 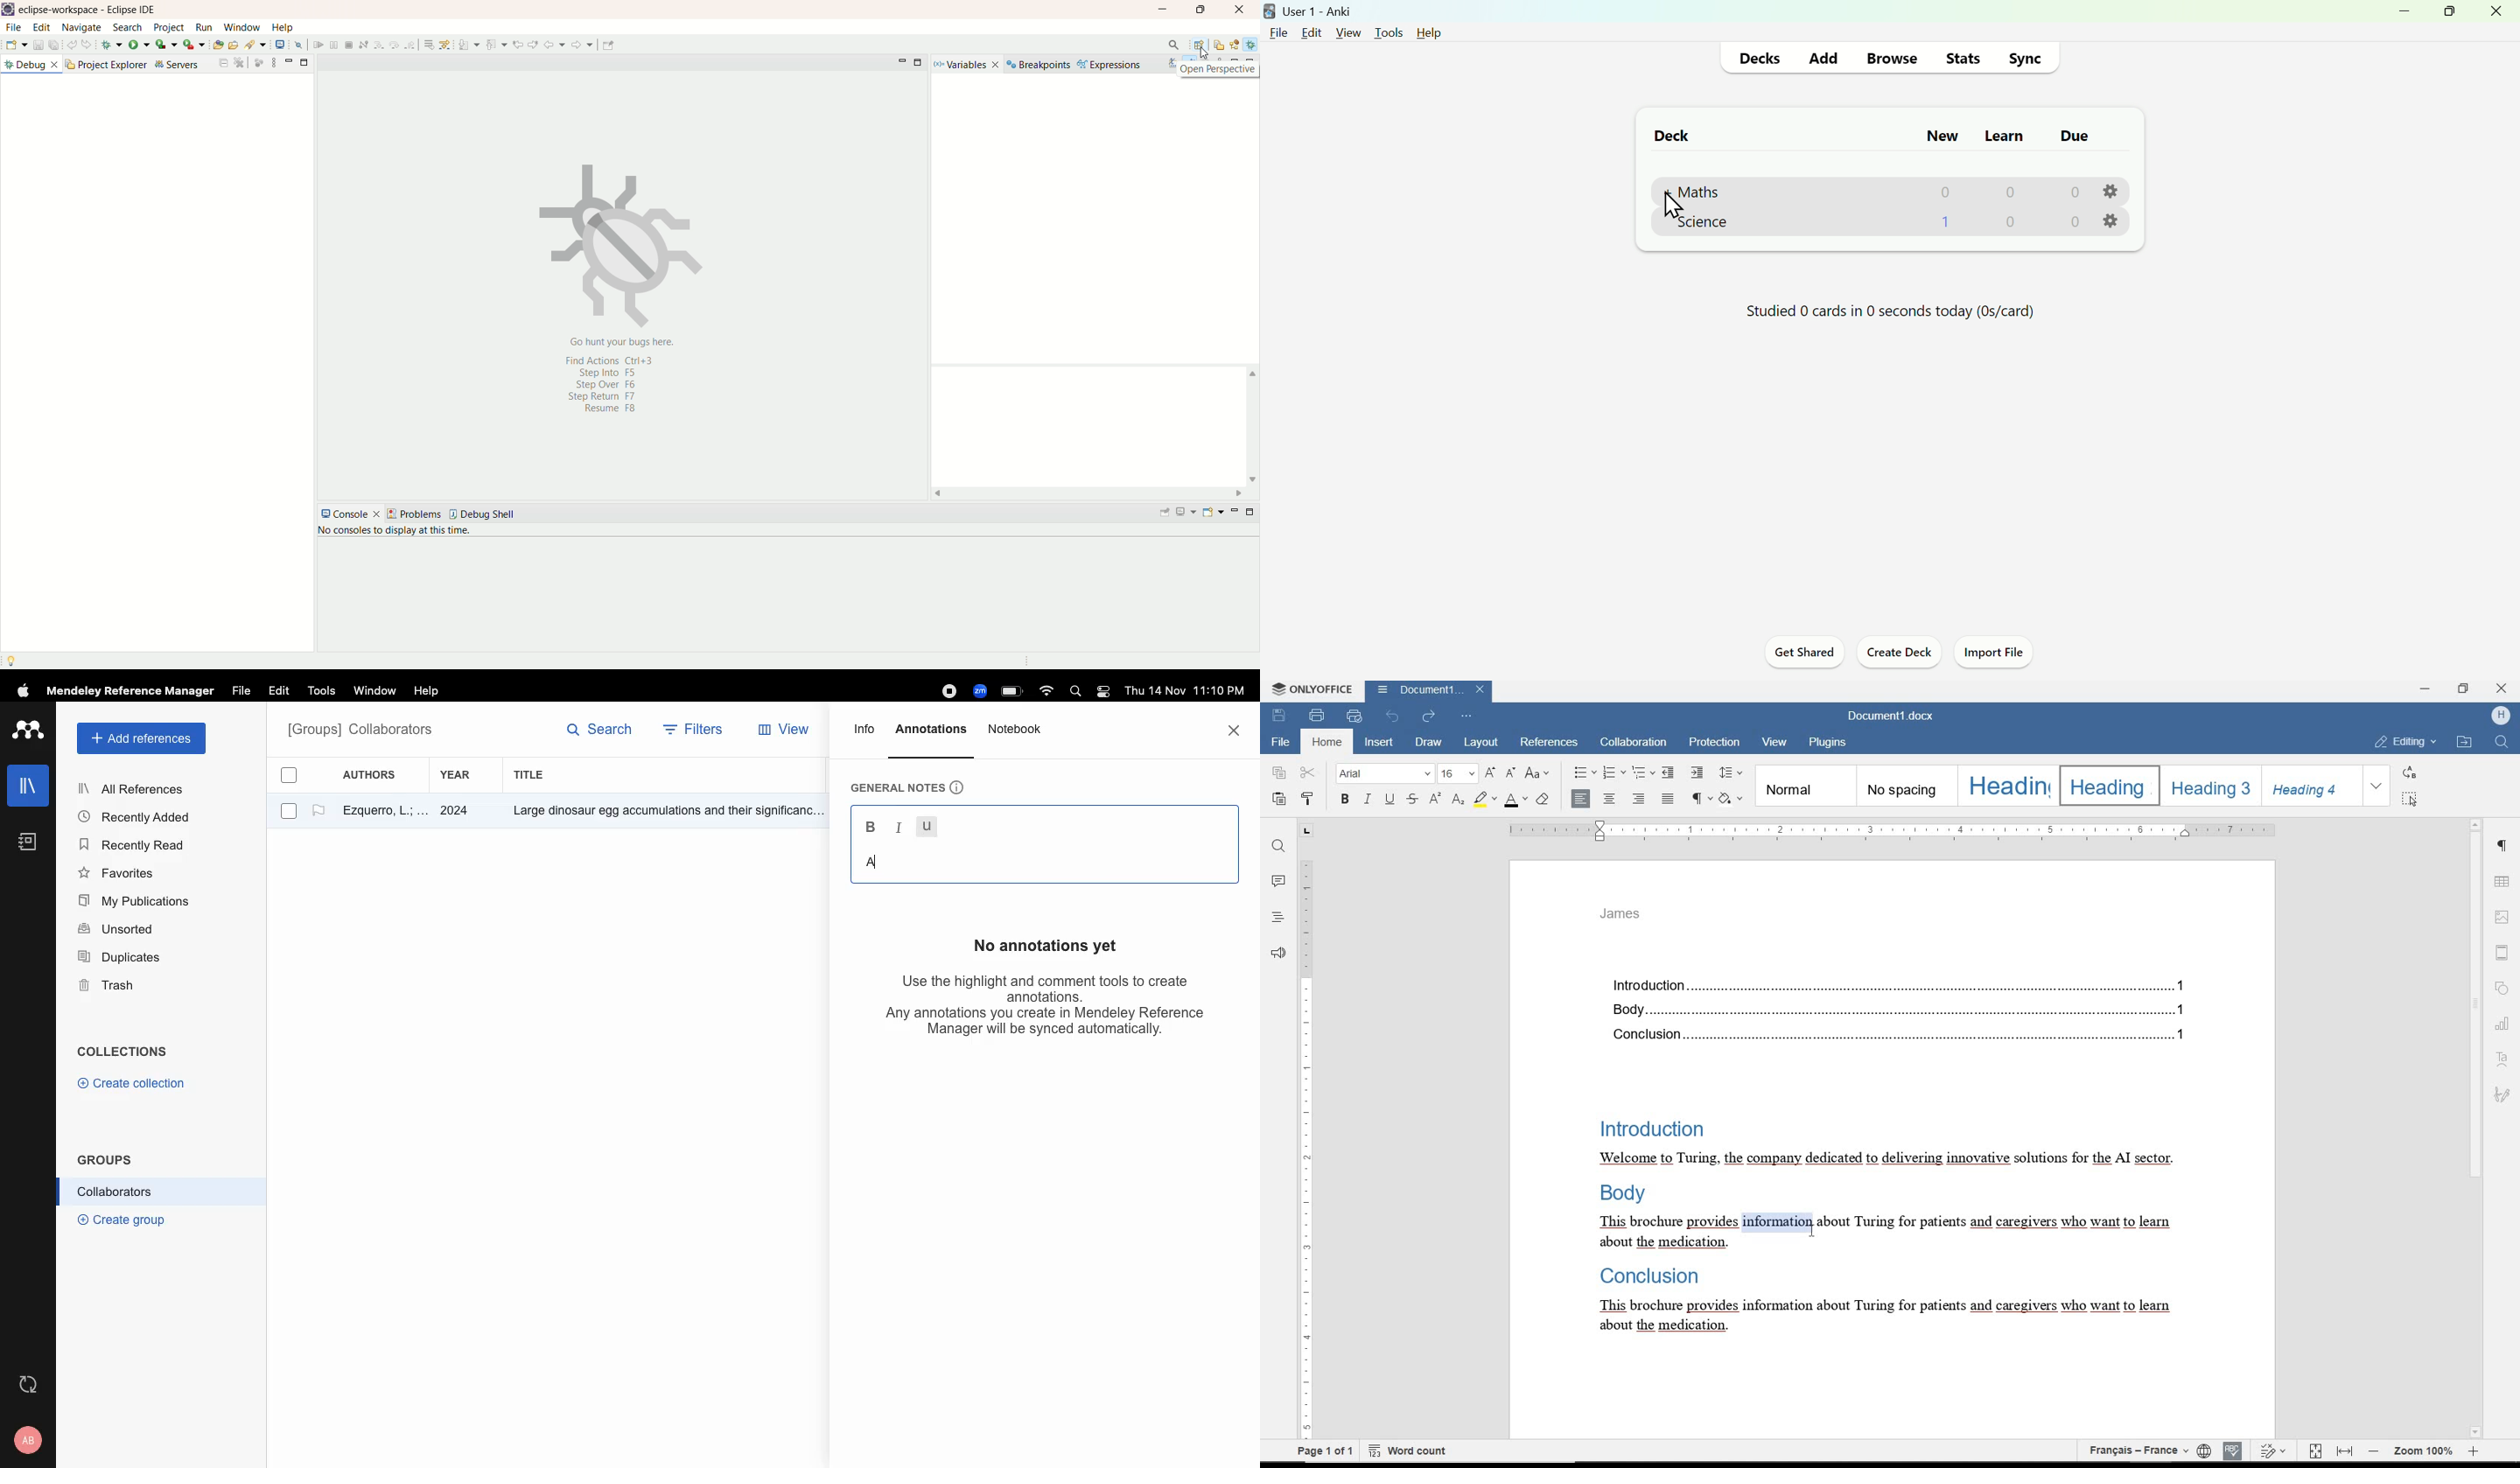 I want to click on checkboxes, so click(x=282, y=796).